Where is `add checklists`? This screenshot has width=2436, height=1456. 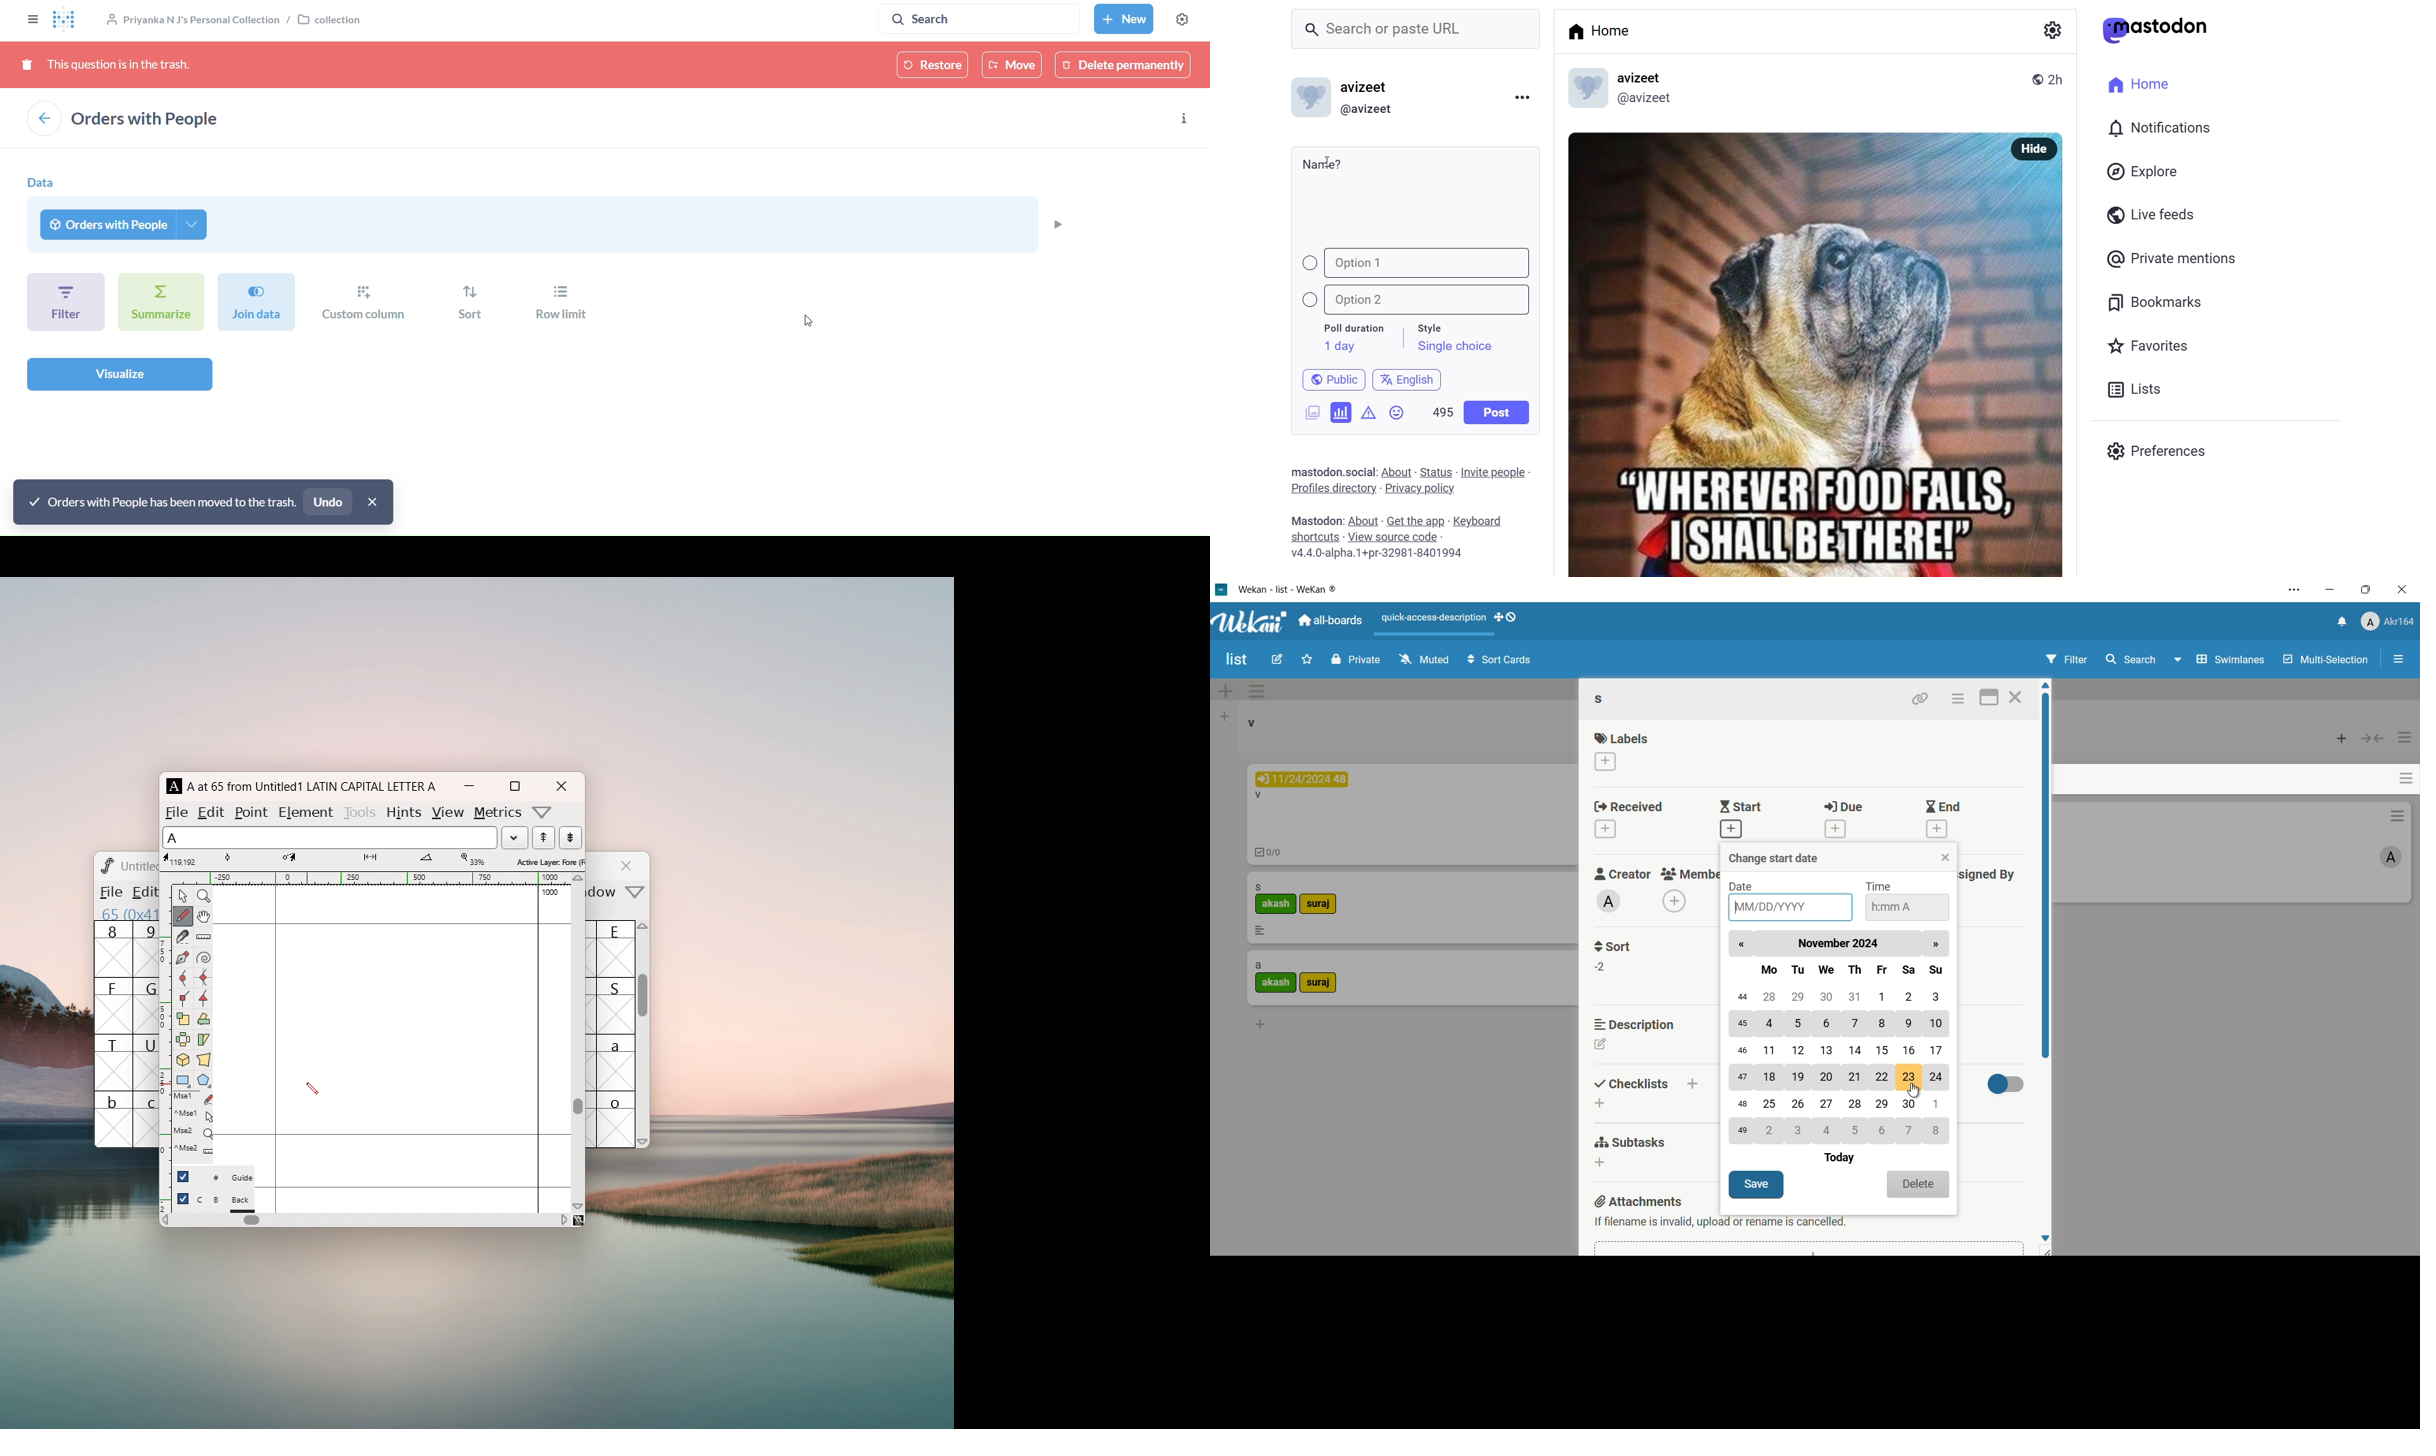
add checklists is located at coordinates (1693, 1084).